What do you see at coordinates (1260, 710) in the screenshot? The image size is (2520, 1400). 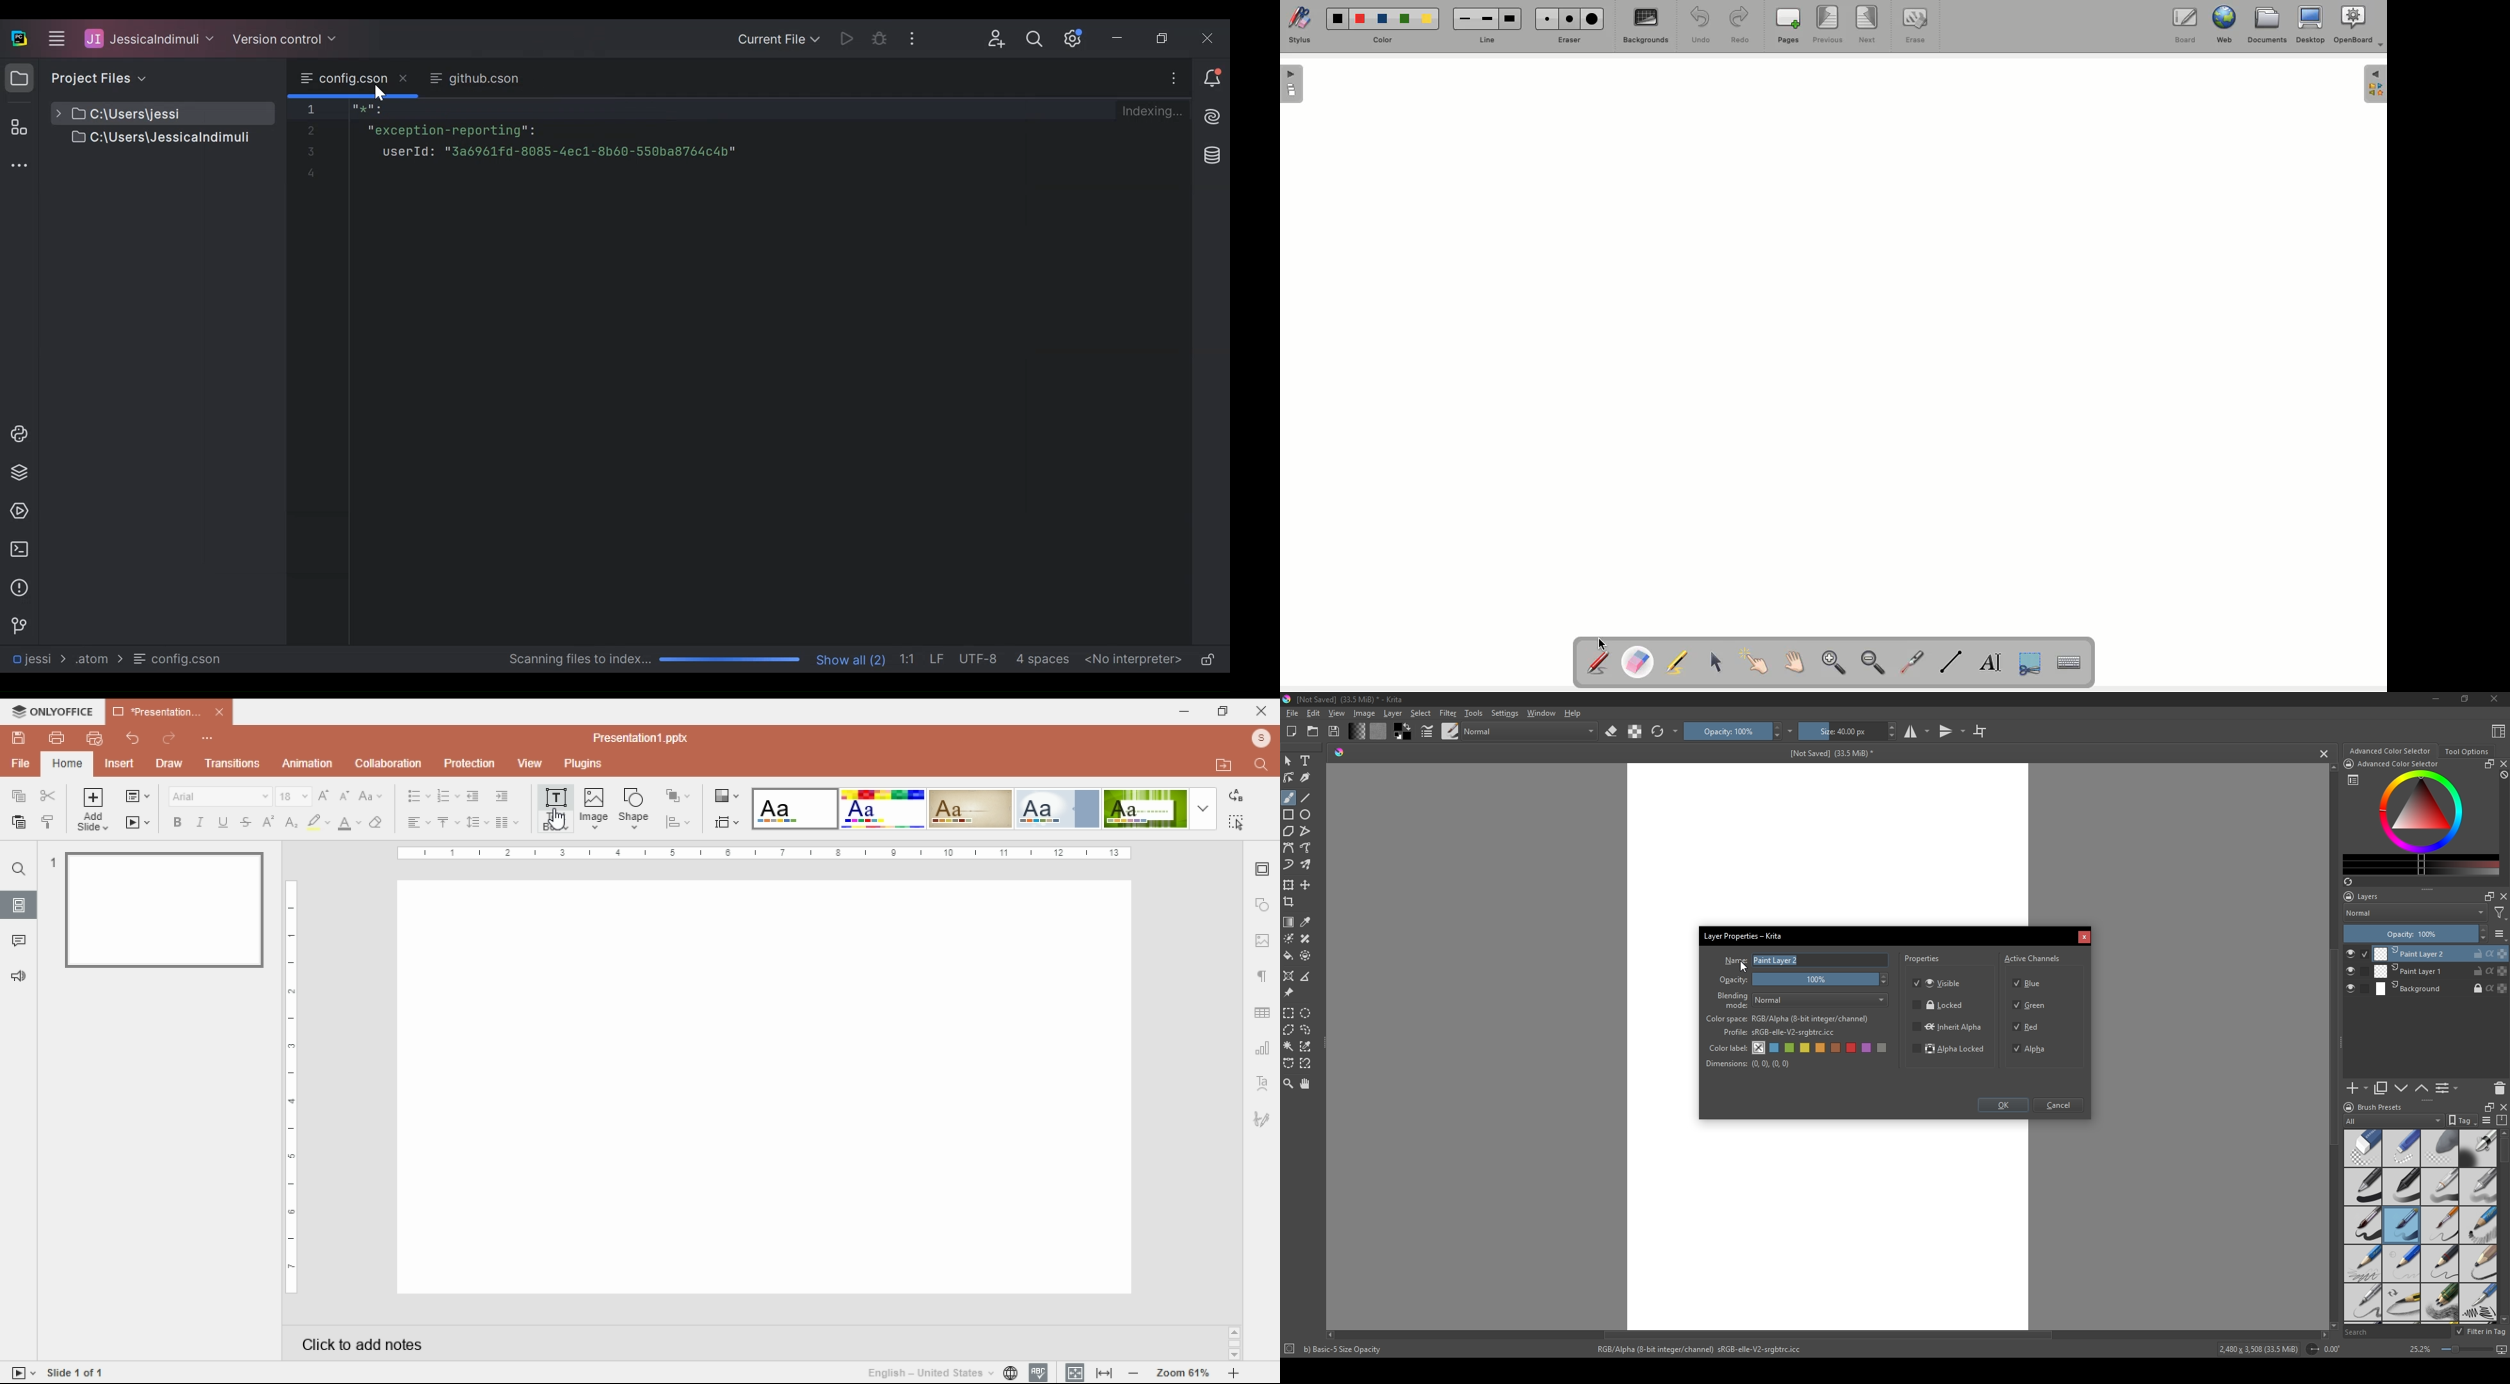 I see `close window` at bounding box center [1260, 710].